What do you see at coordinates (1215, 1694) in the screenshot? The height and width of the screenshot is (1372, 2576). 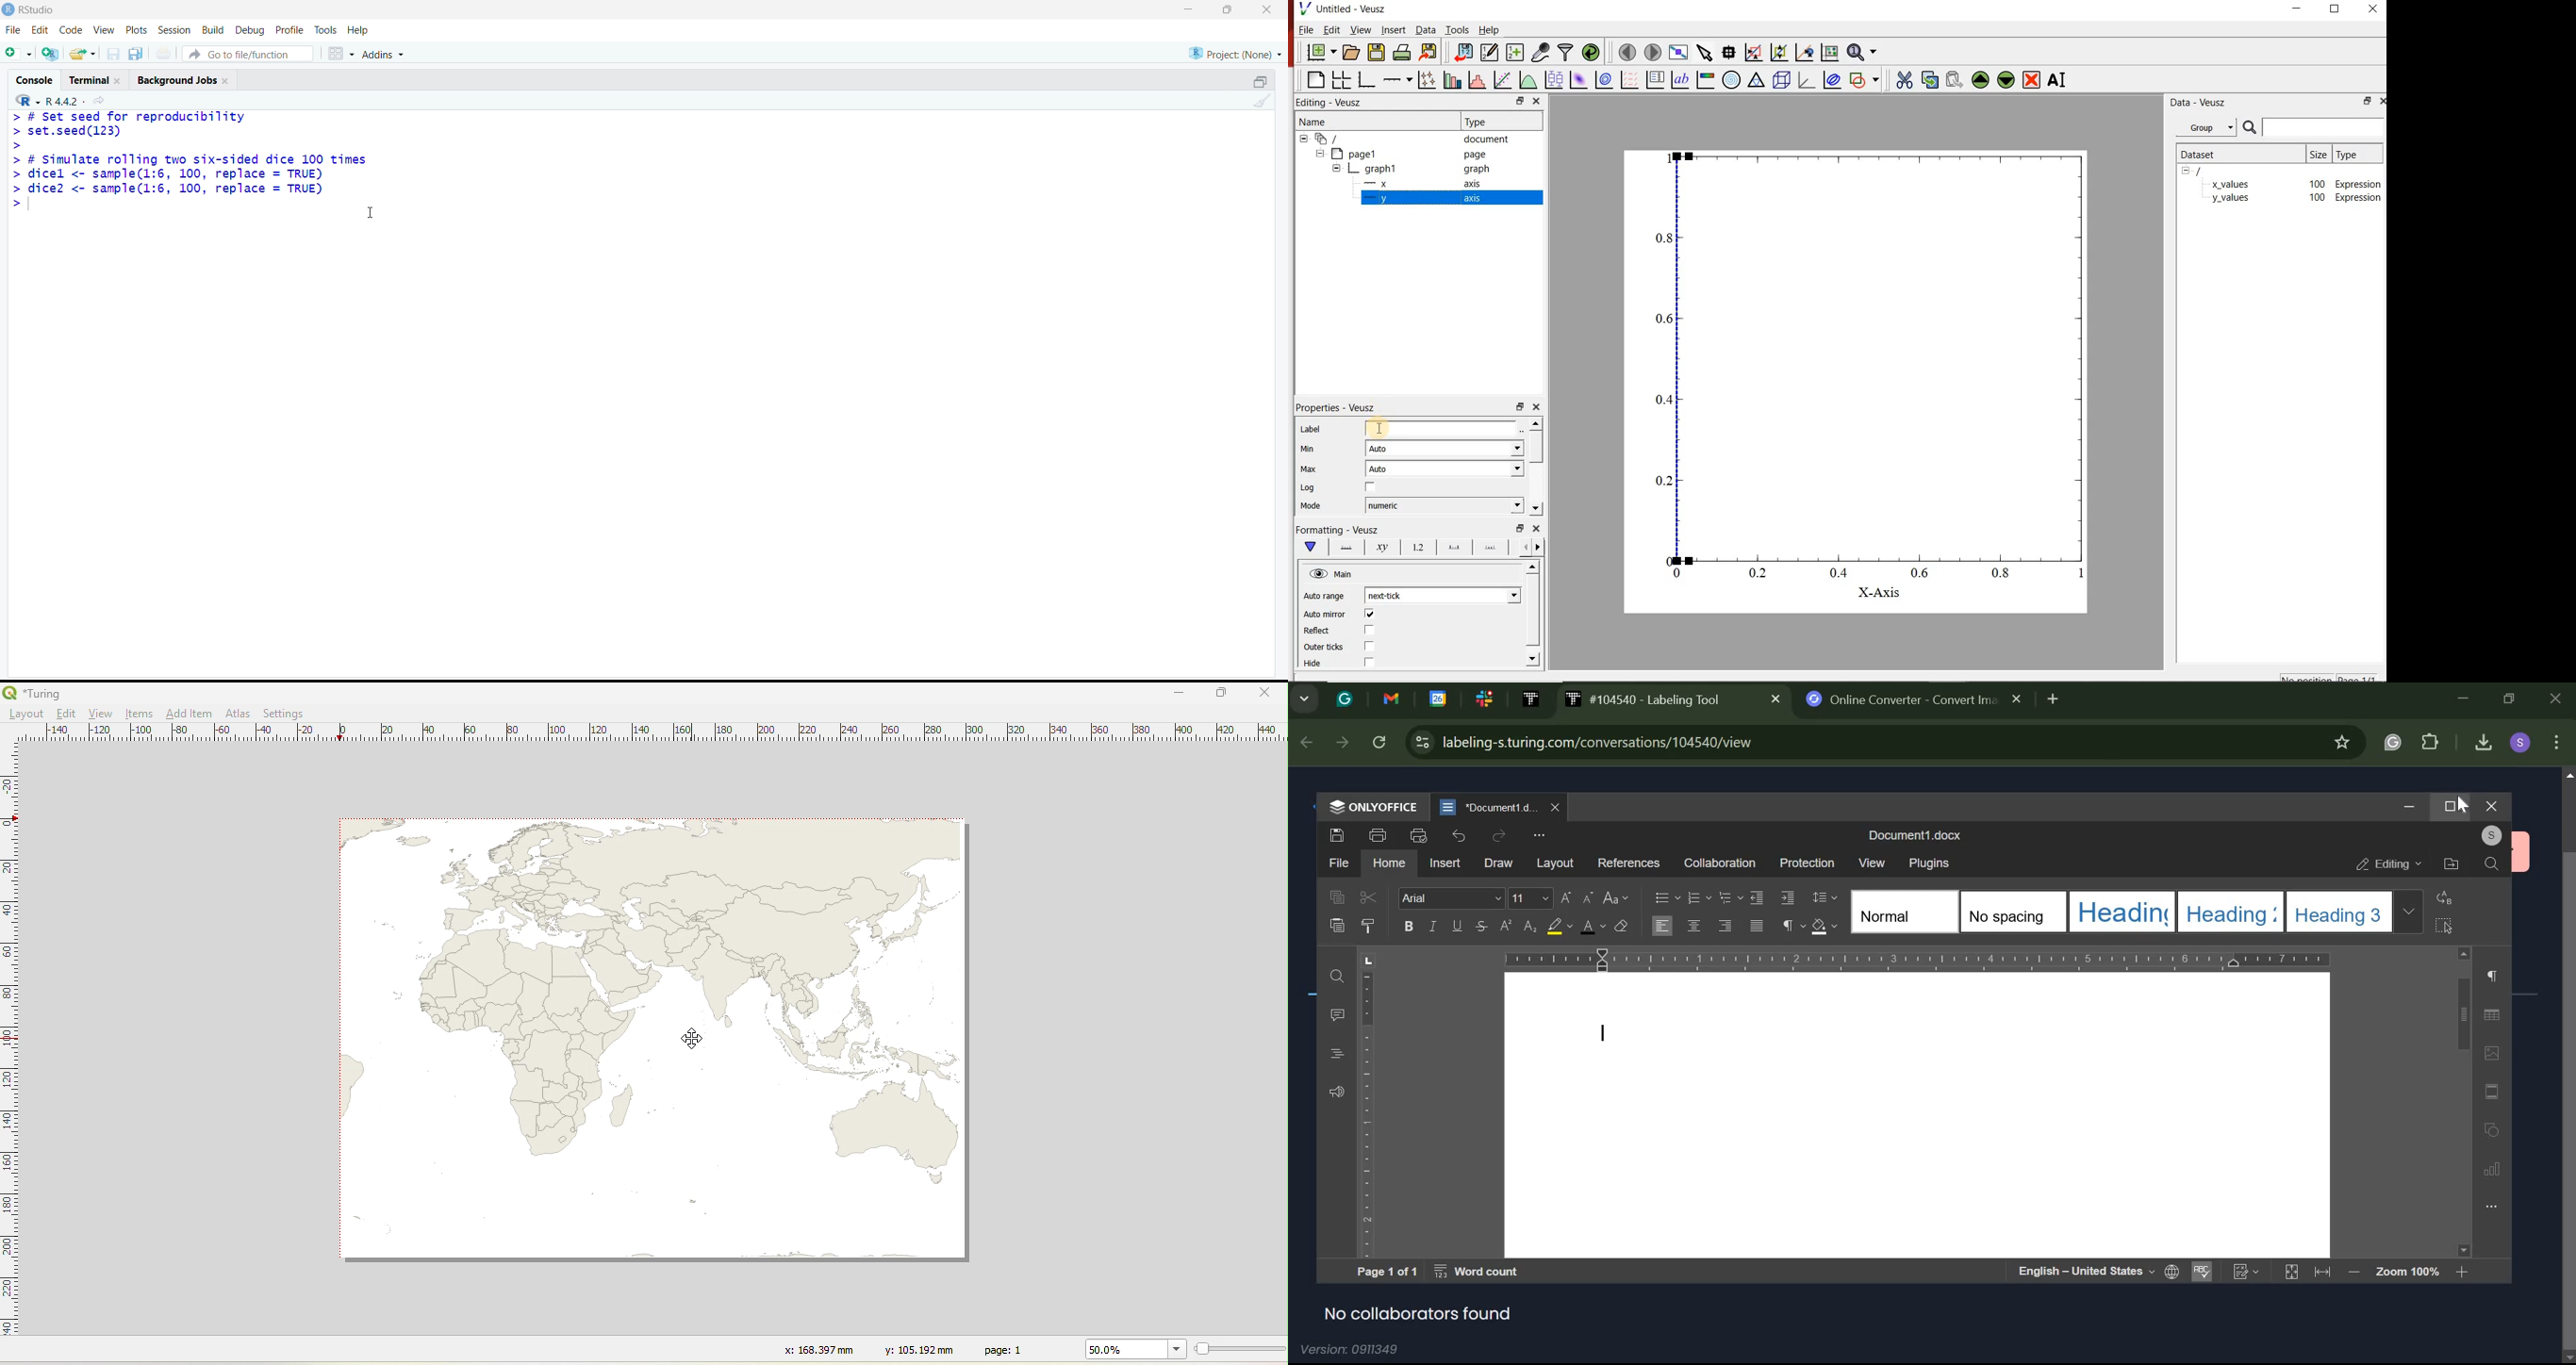 I see `x: 168.397 mm` at bounding box center [1215, 1694].